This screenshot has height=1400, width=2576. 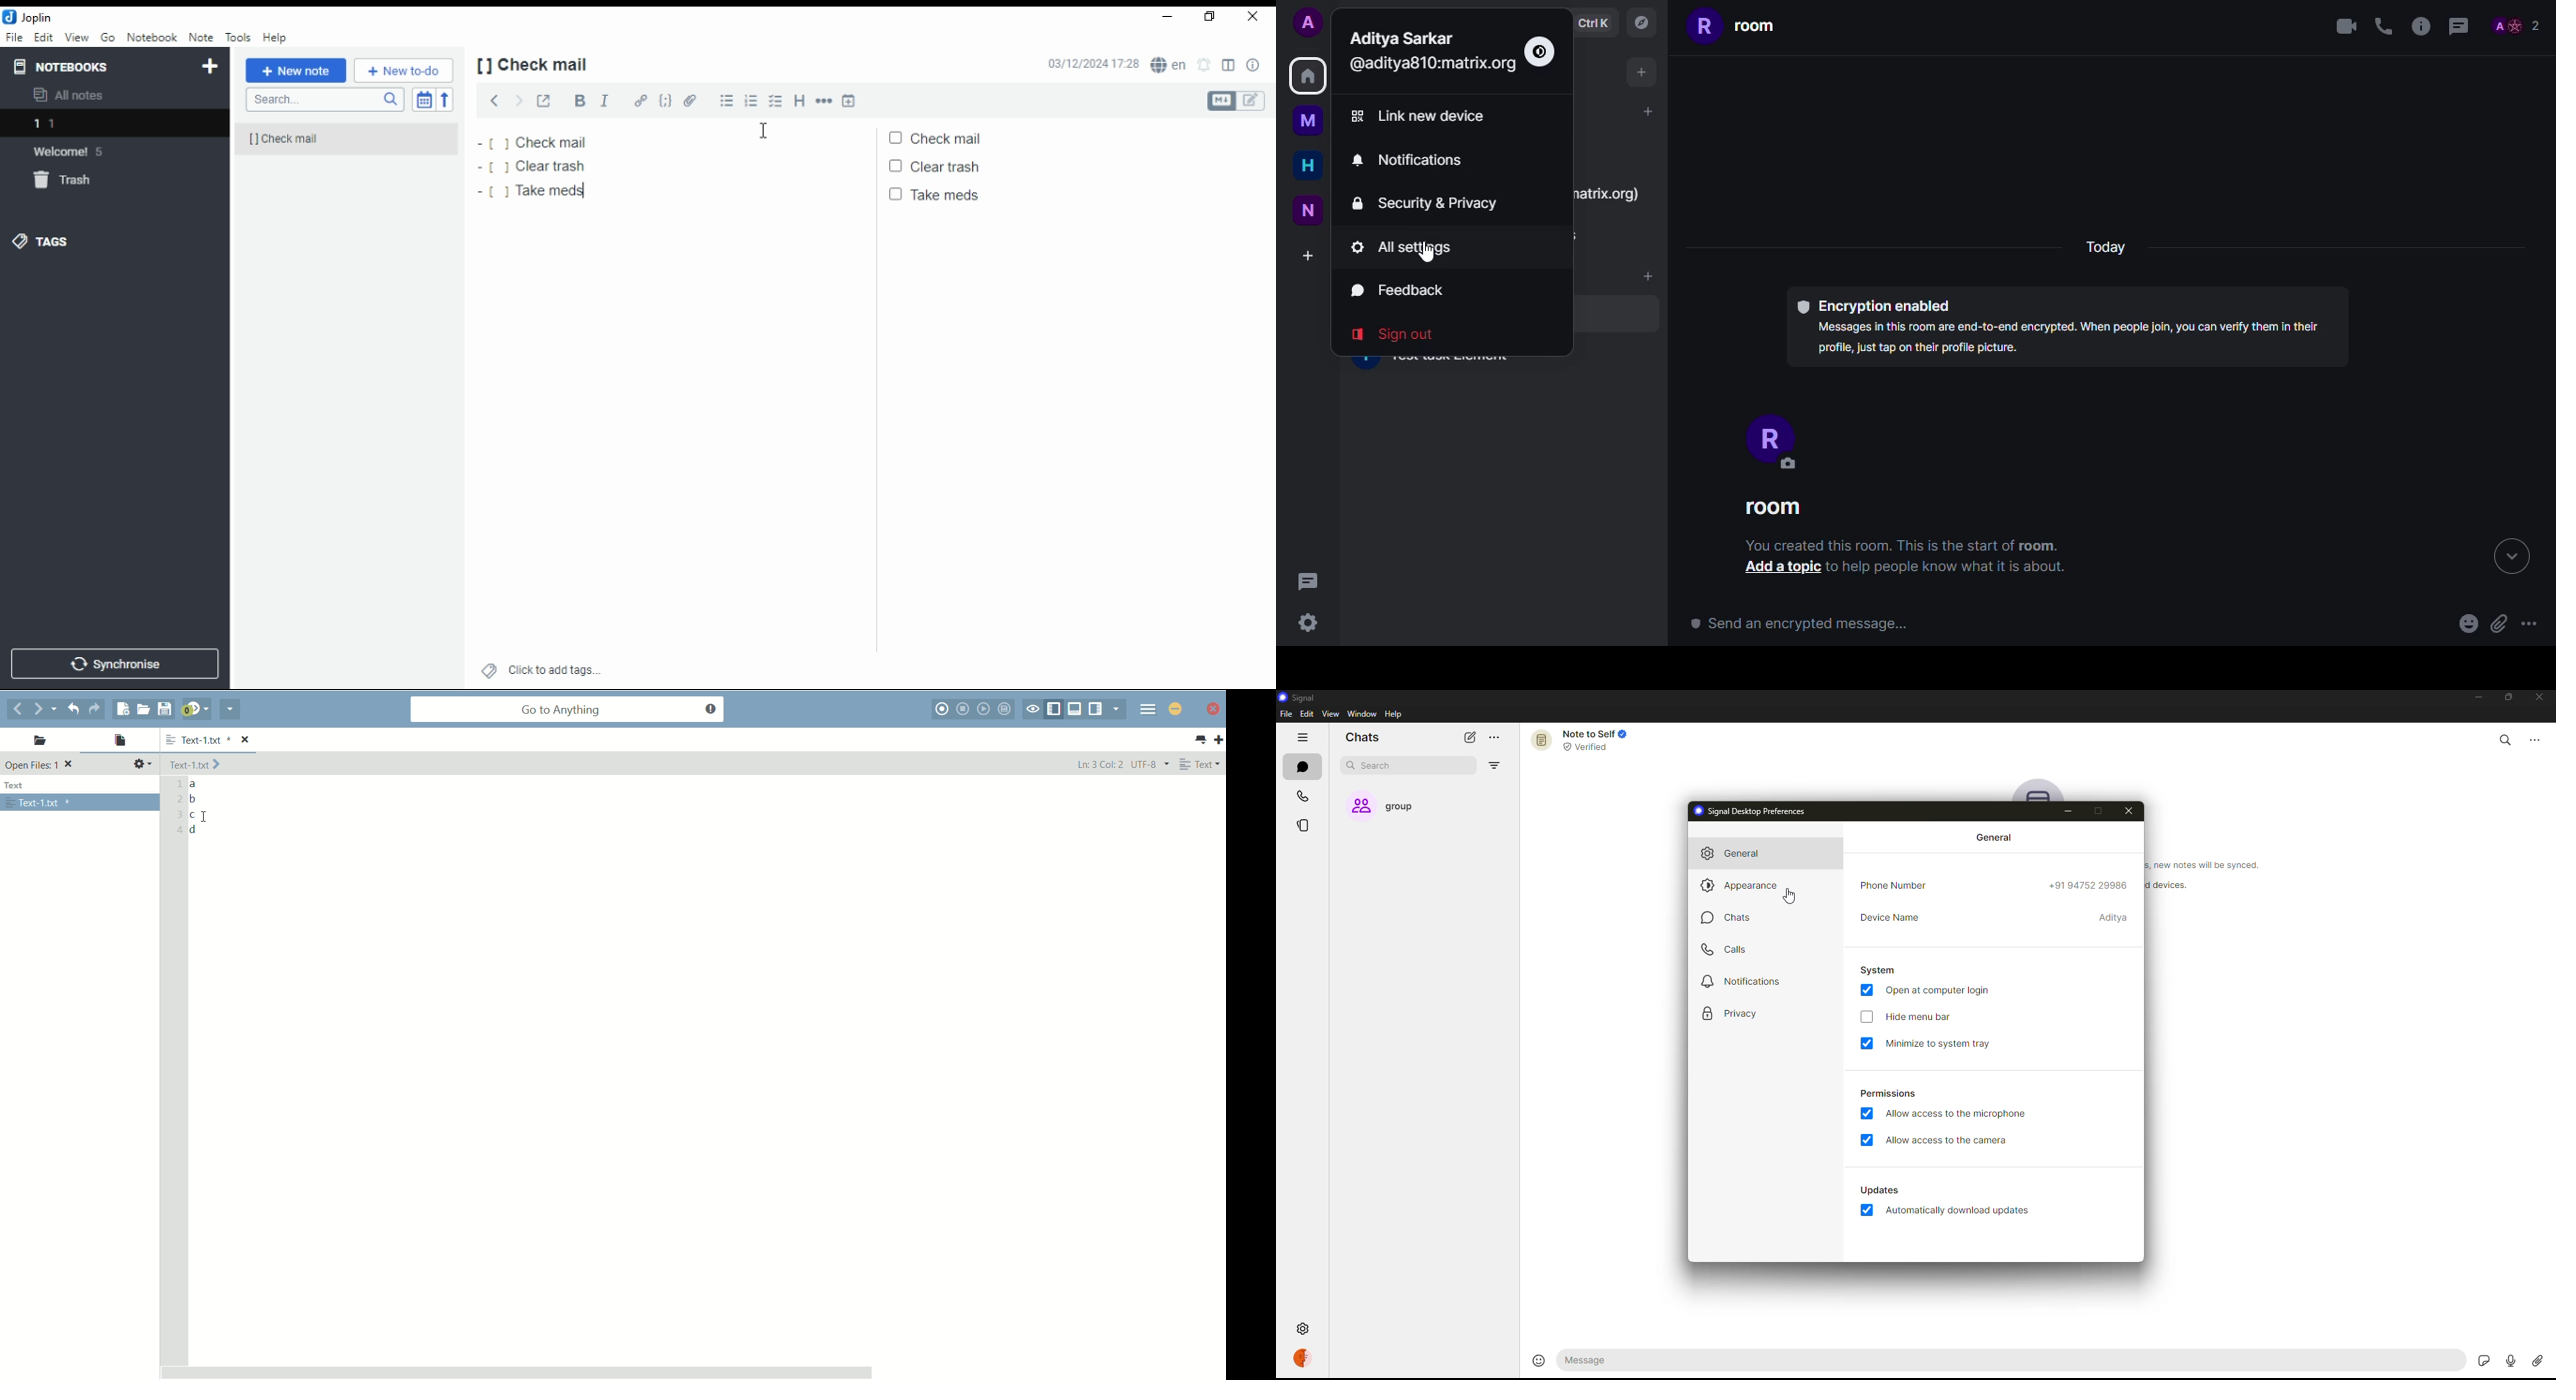 I want to click on link new device, so click(x=1425, y=115).